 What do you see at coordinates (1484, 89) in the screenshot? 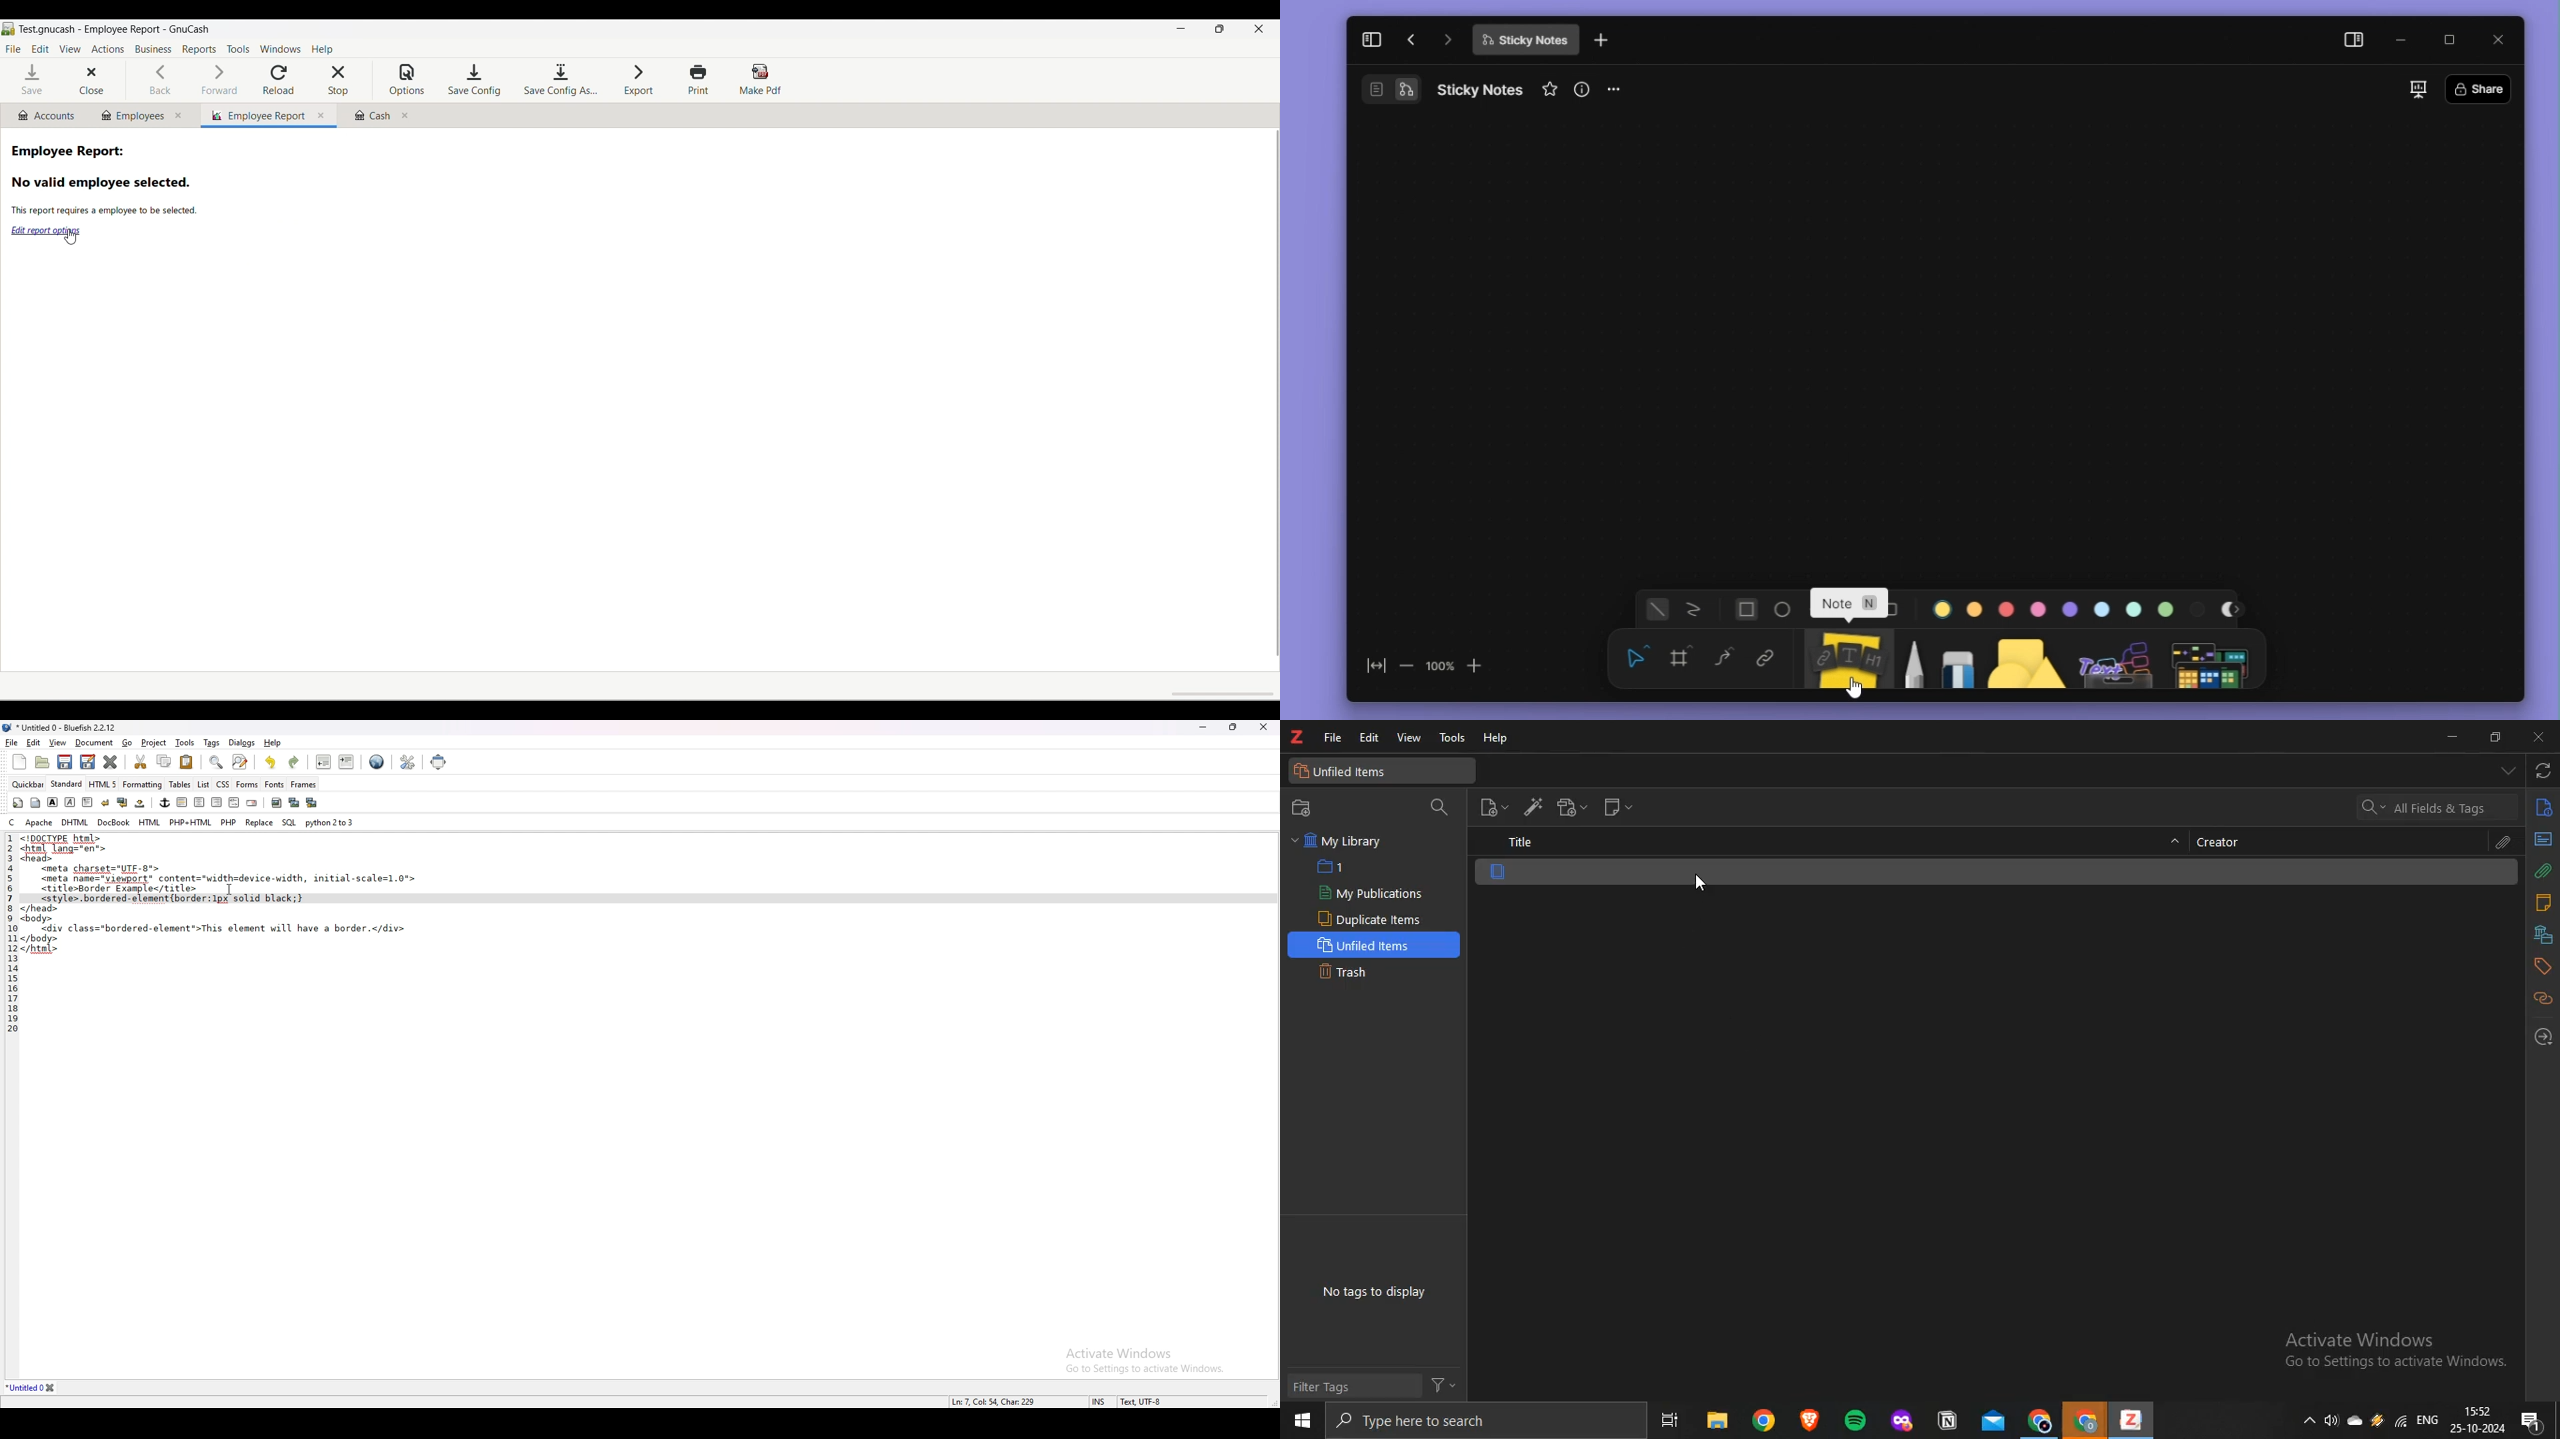
I see `Sticky Notes` at bounding box center [1484, 89].